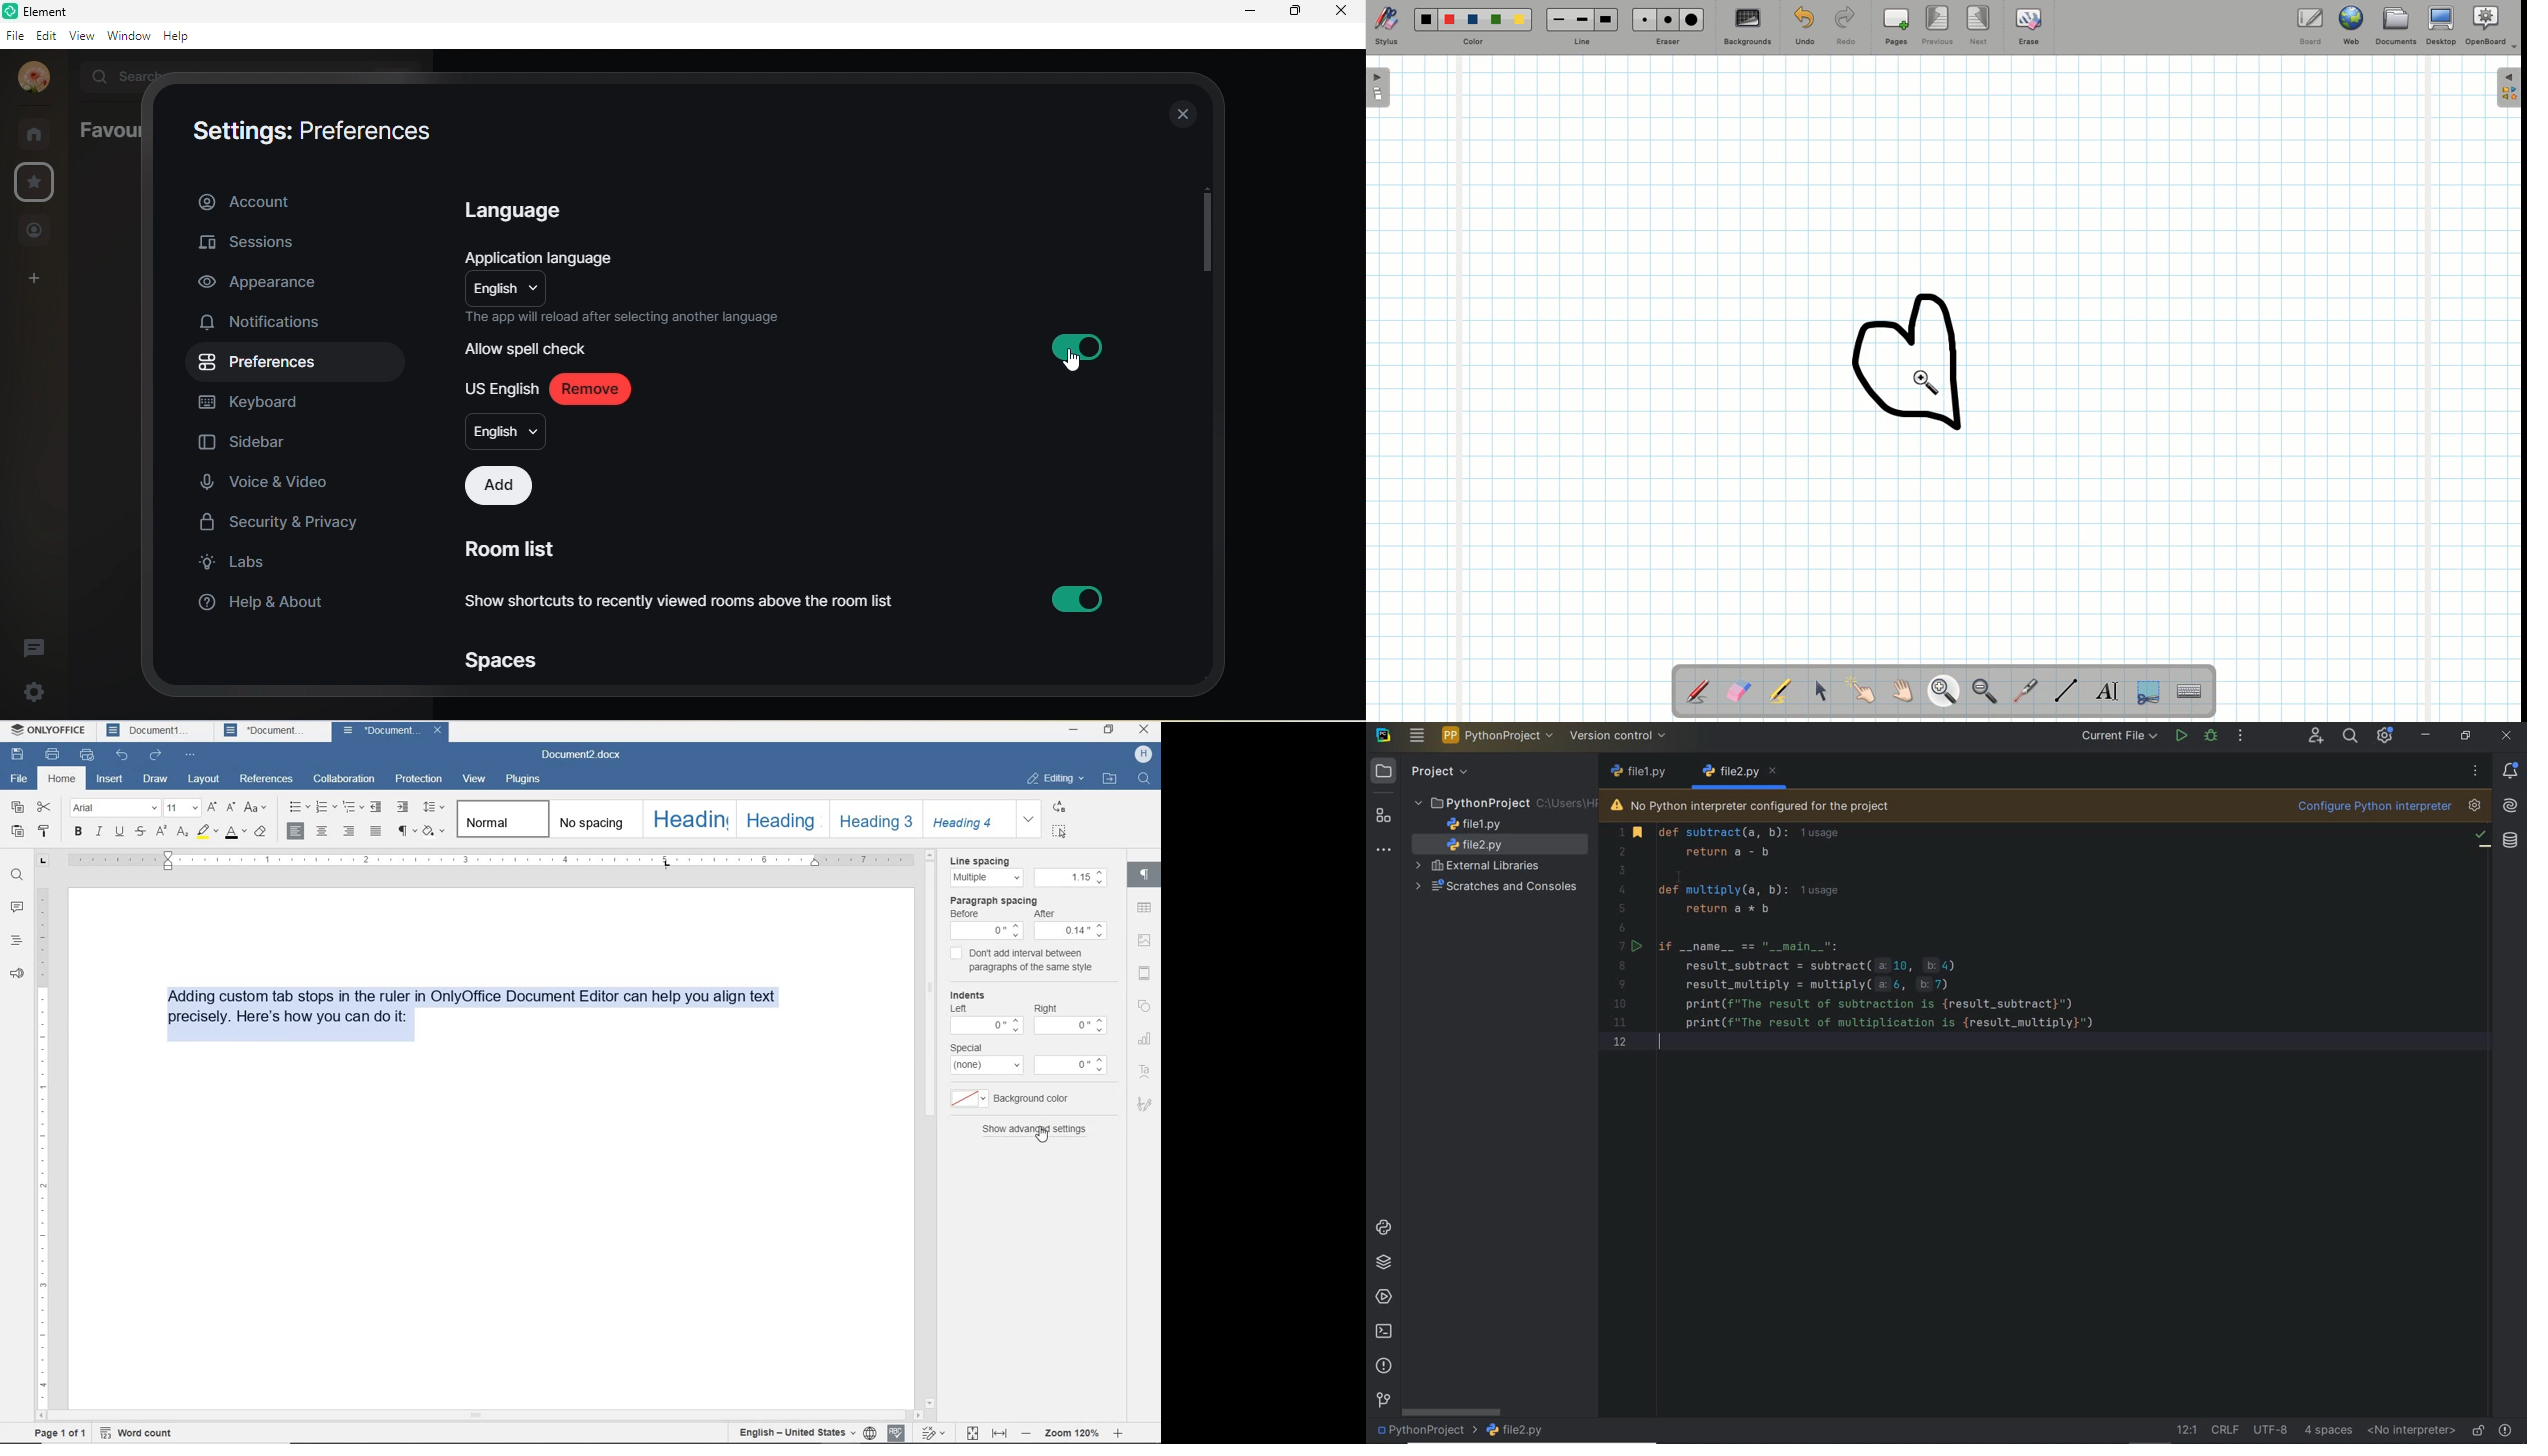 This screenshot has height=1456, width=2548. I want to click on redo, so click(156, 757).